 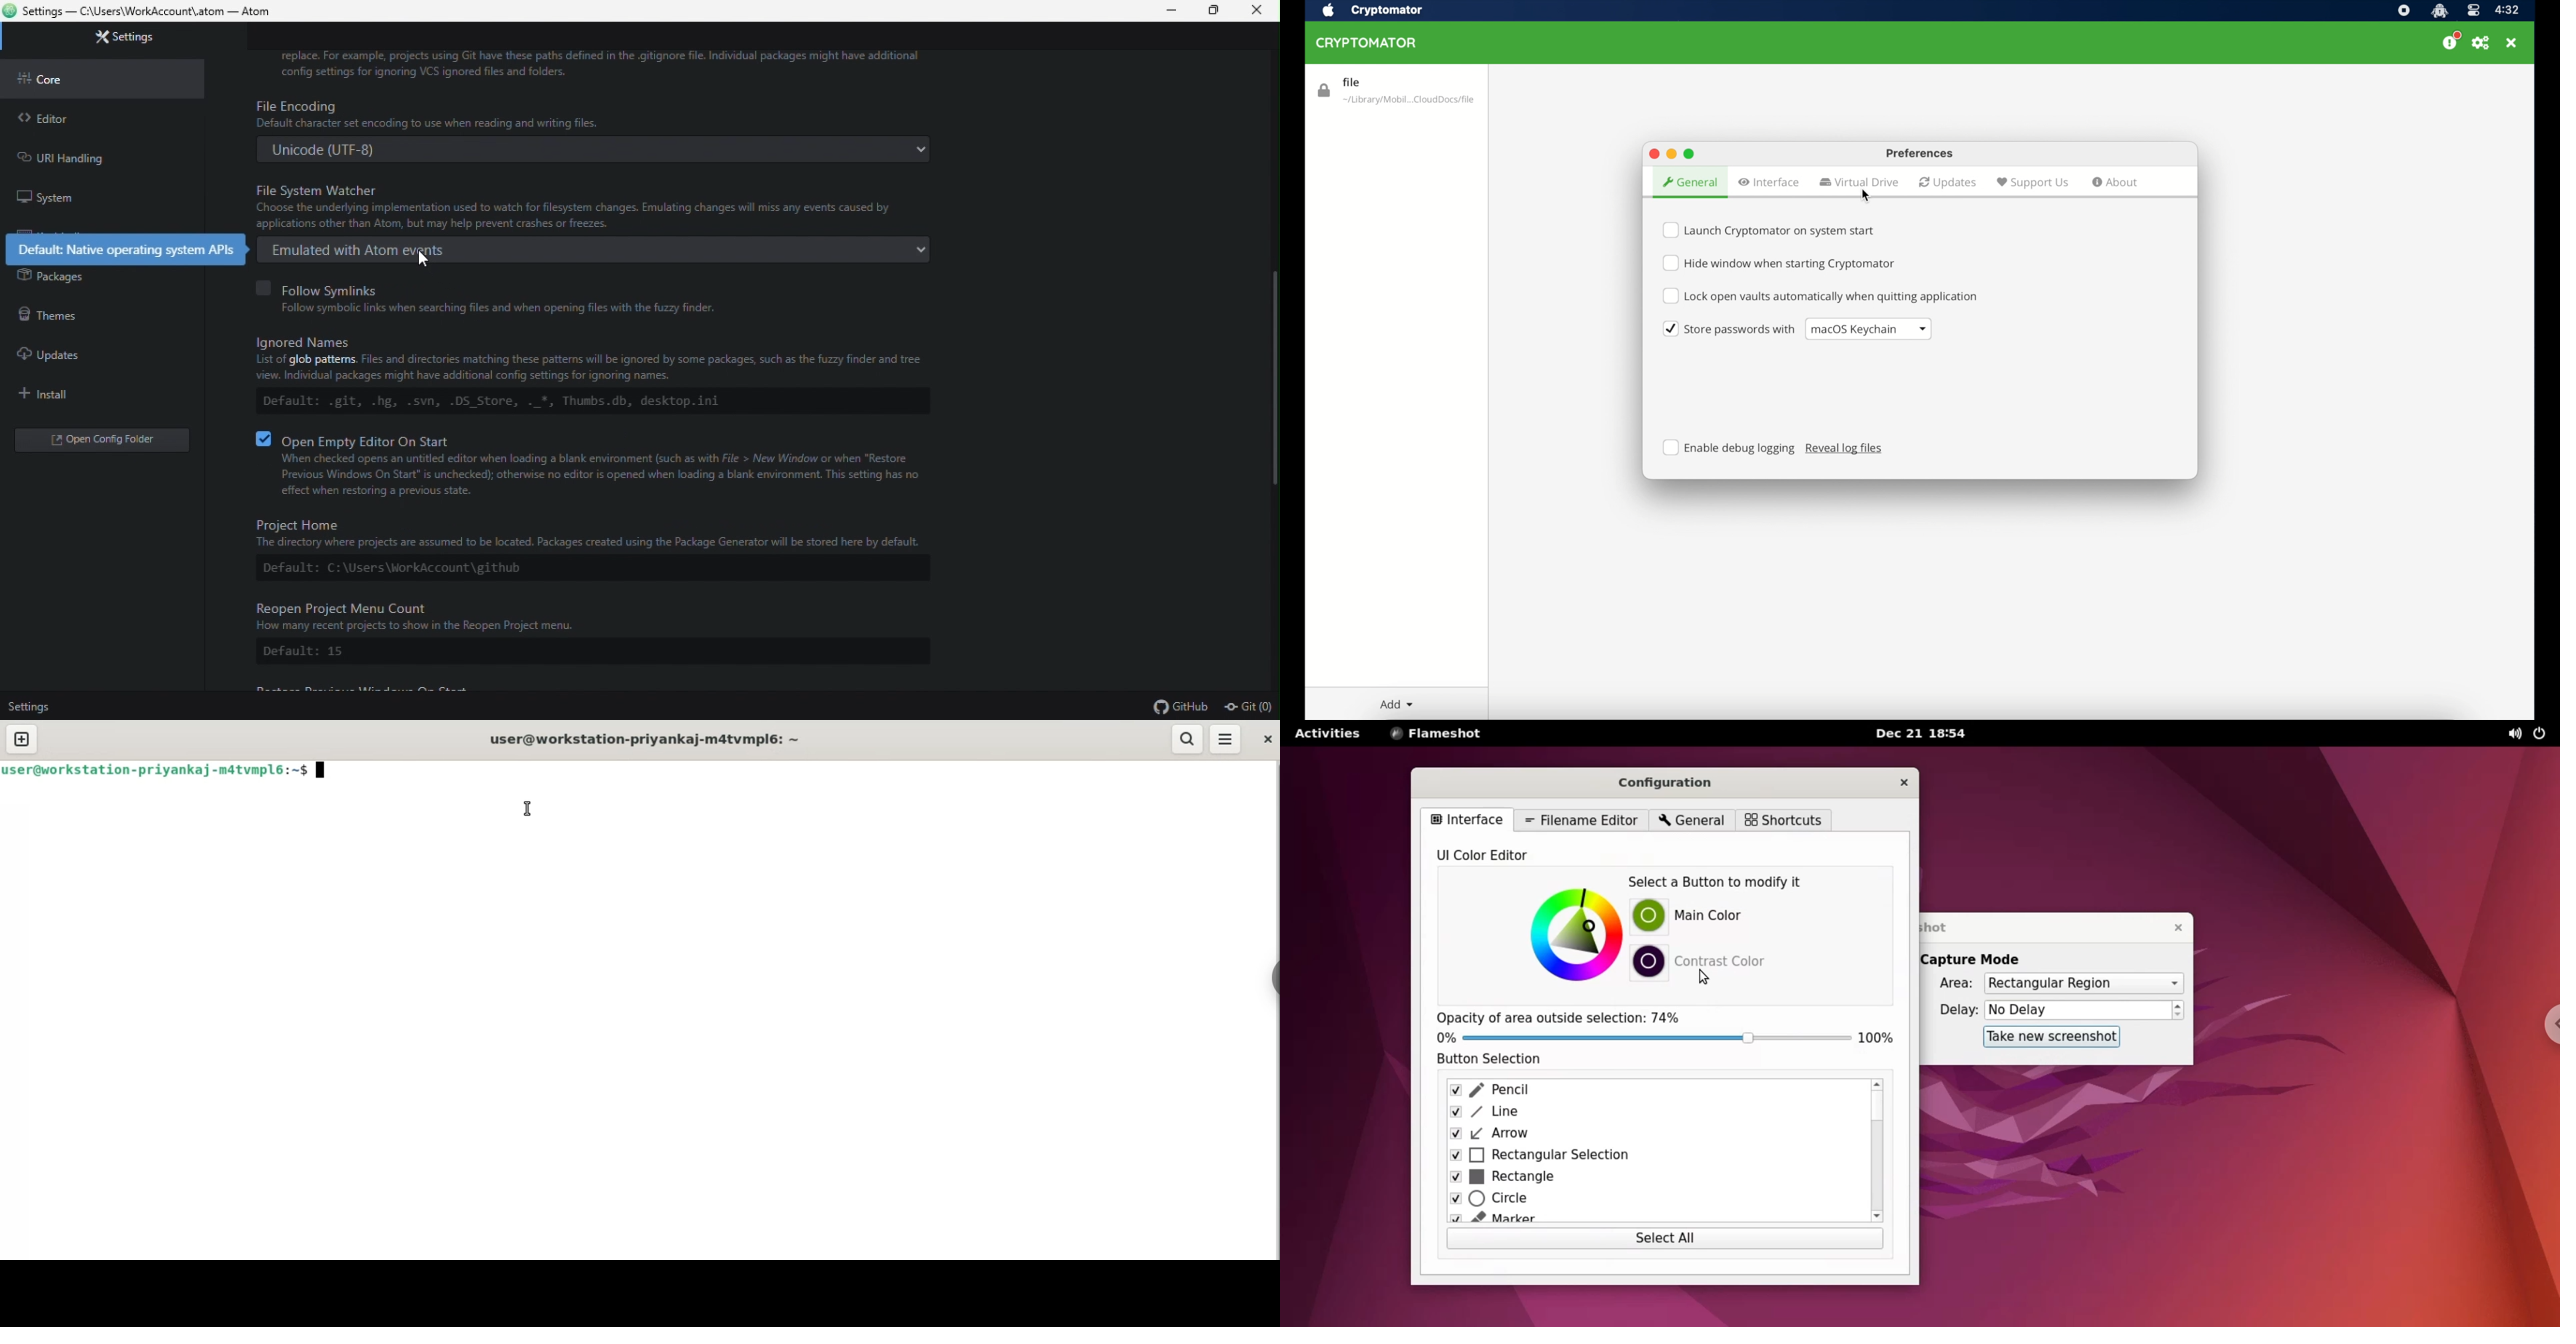 I want to click on cursor, so click(x=420, y=258).